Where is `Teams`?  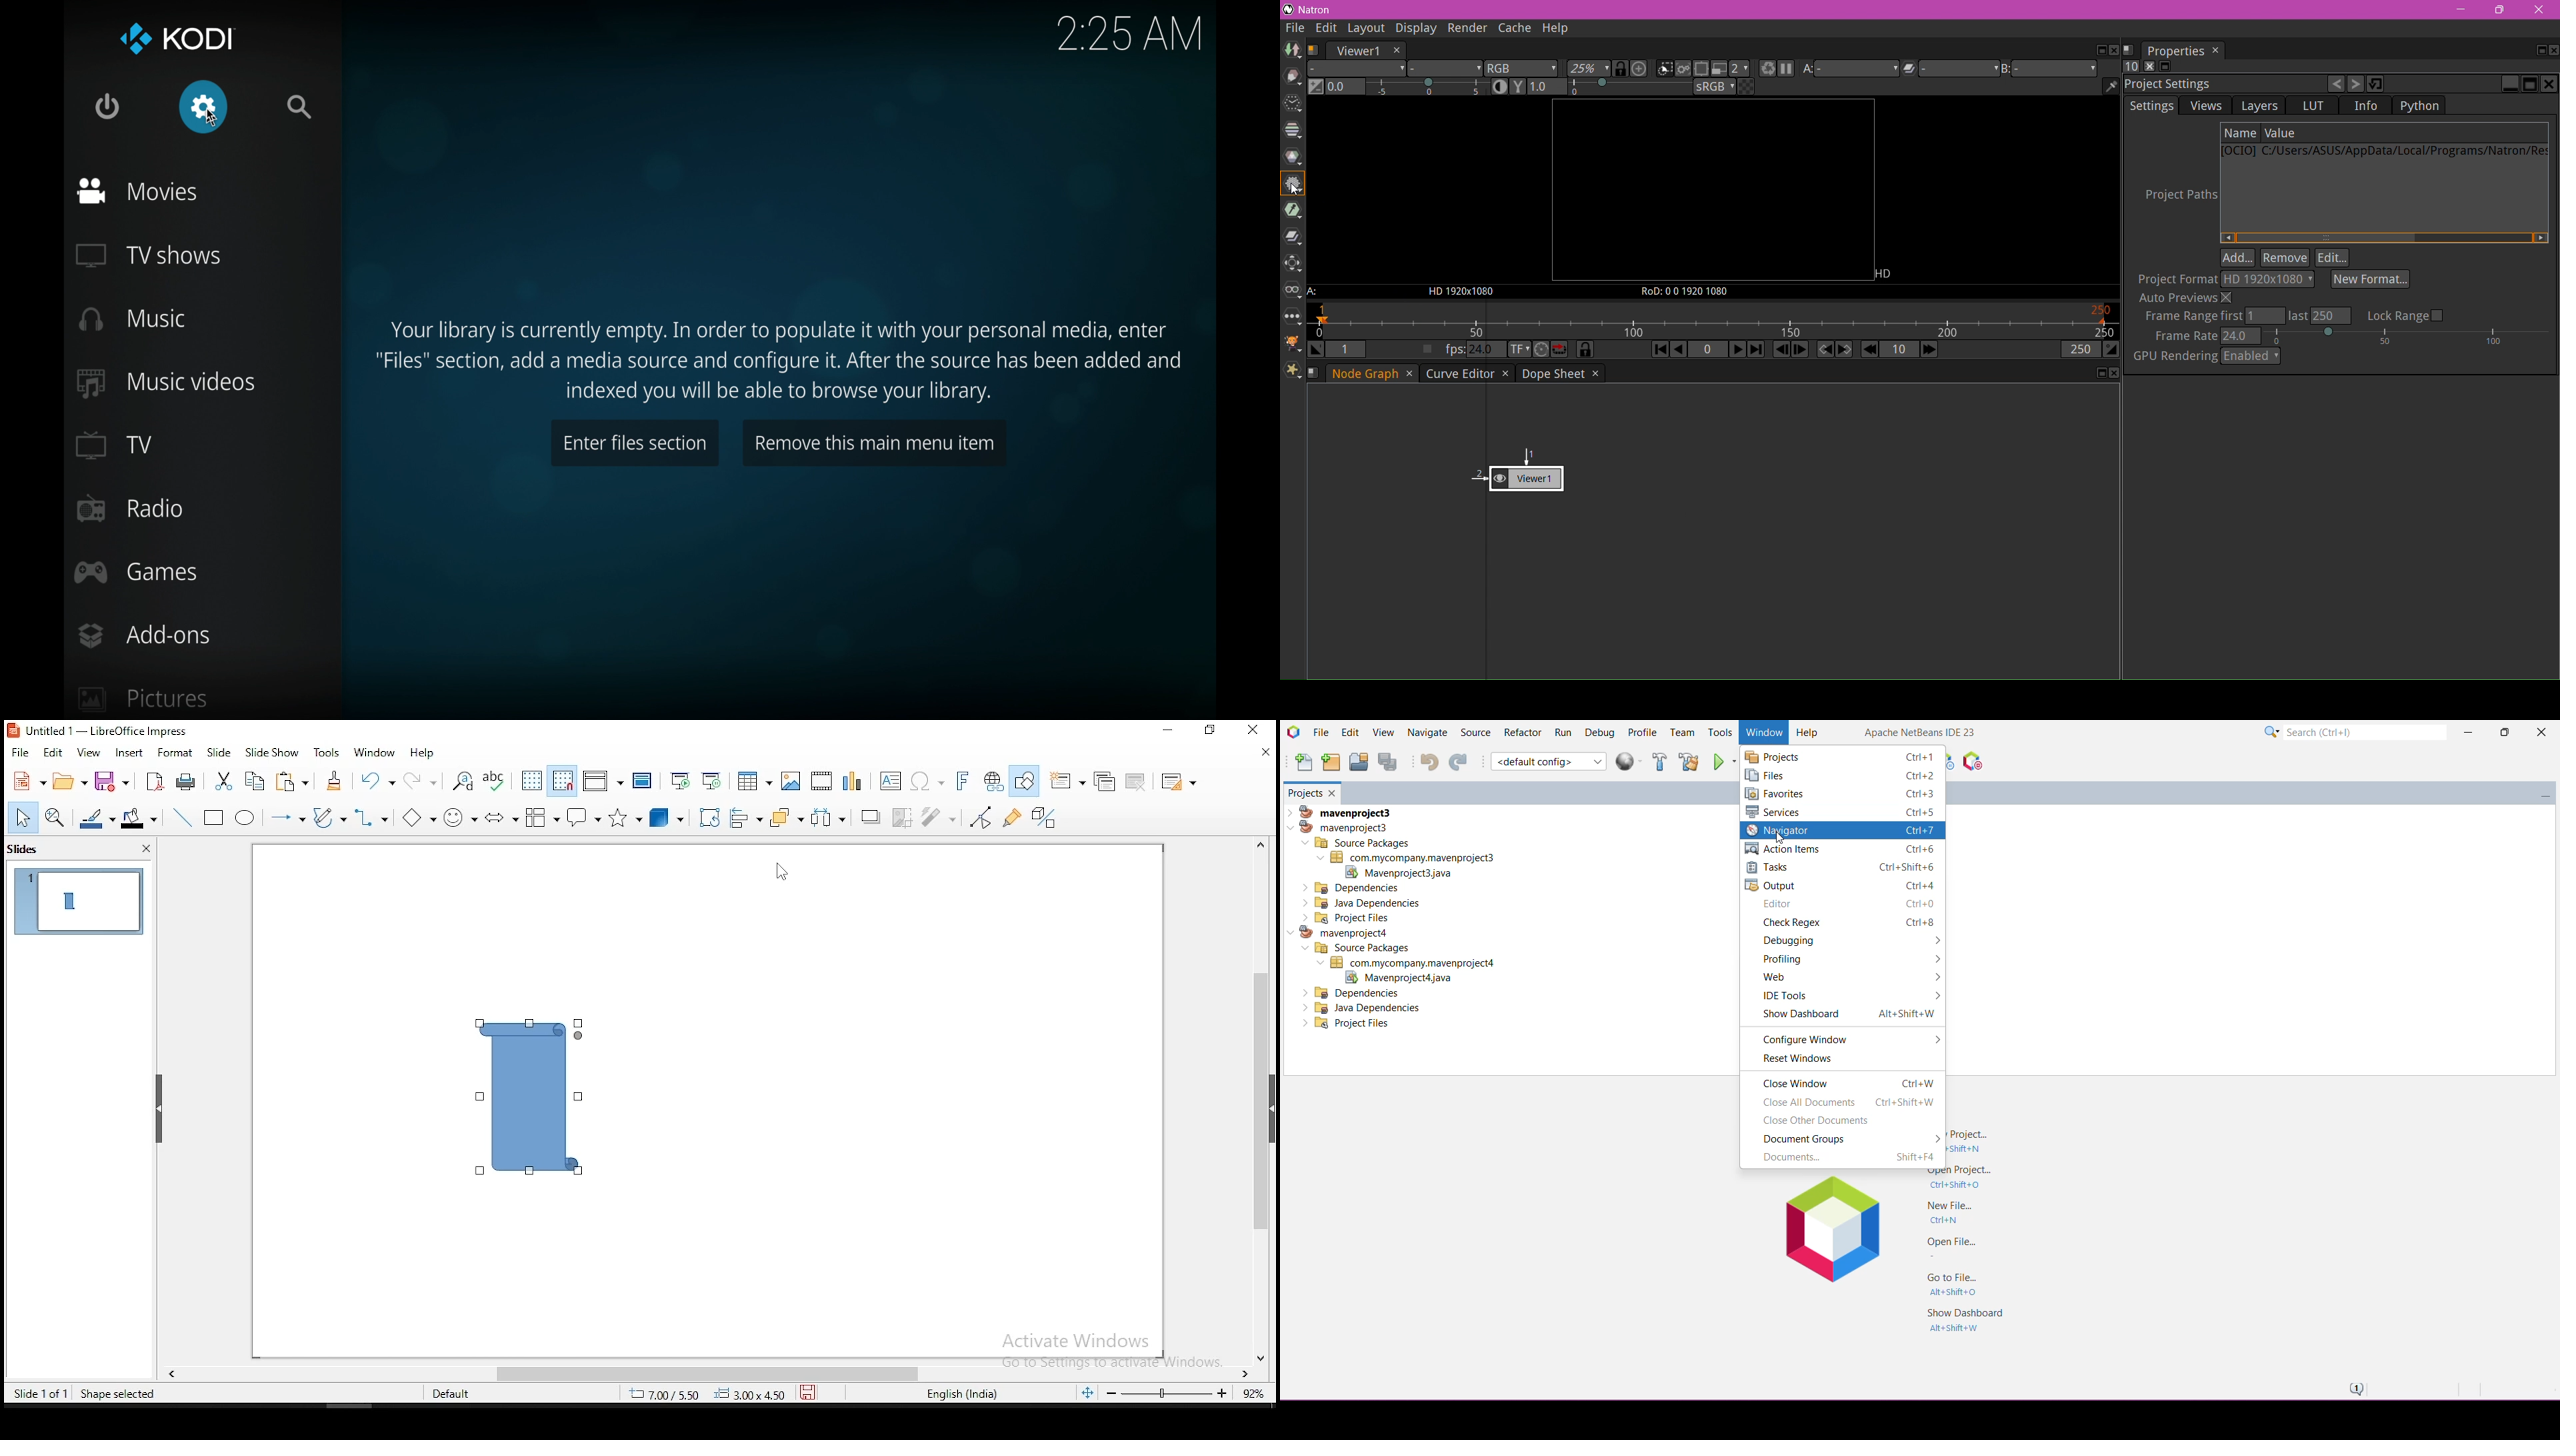
Teams is located at coordinates (1683, 733).